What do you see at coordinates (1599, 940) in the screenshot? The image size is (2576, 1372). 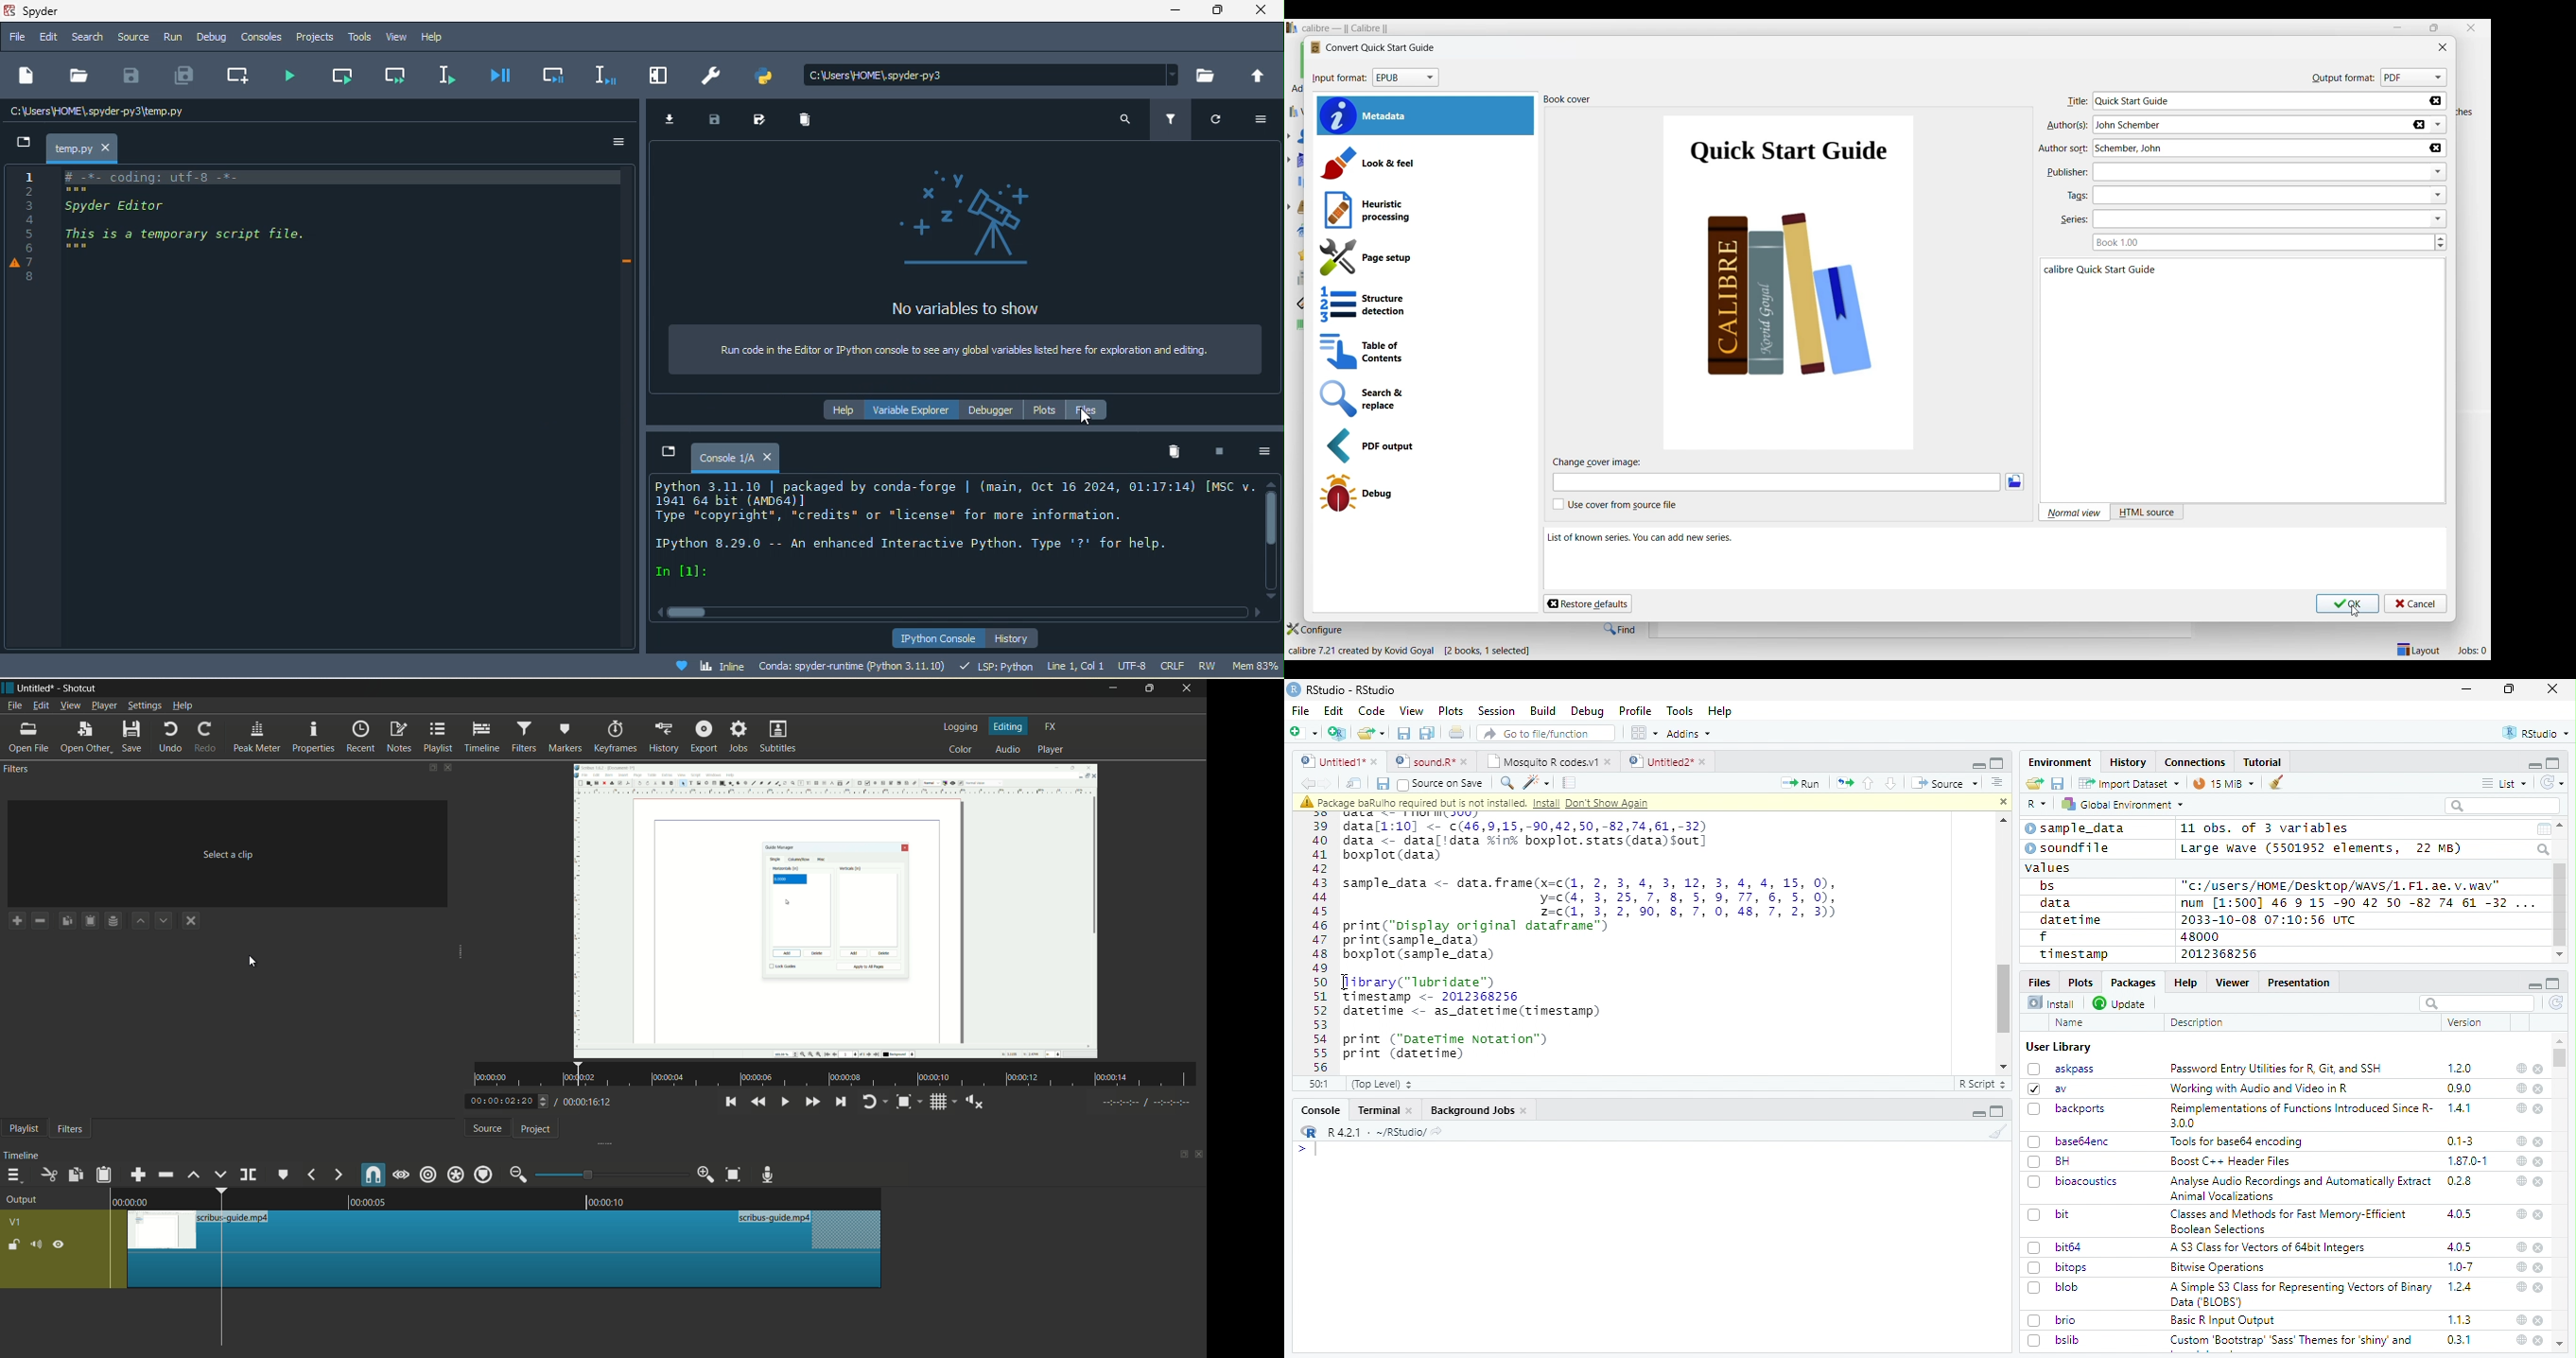 I see `data[1:10] <- c(46,9,15,-90,42,50,-82,74,61,-32)

data <_ data[!data ink boxplot.stats(data)sout]

boxplot (data)

sample_data <- data.frame(x=c(1, 2, 3, 4, 3, 12, 3, 4, 4, 15, 0),
y-c(4, 3, 25,7, 8,5, 9,77, 6,5, 0),
2=c(1, 3, 2, 90, 8, 7, 0, 48, 7, 2, 3))

print("pisplay original dataframe™)

print (sample_data)

boxplot (sample_data)

Jibrary("lubridate™)

Timestamp <- 2012368256

datetime <- as_datetime(tinestanp)

print ("DateTime Notation")

print (datetime)` at bounding box center [1599, 940].